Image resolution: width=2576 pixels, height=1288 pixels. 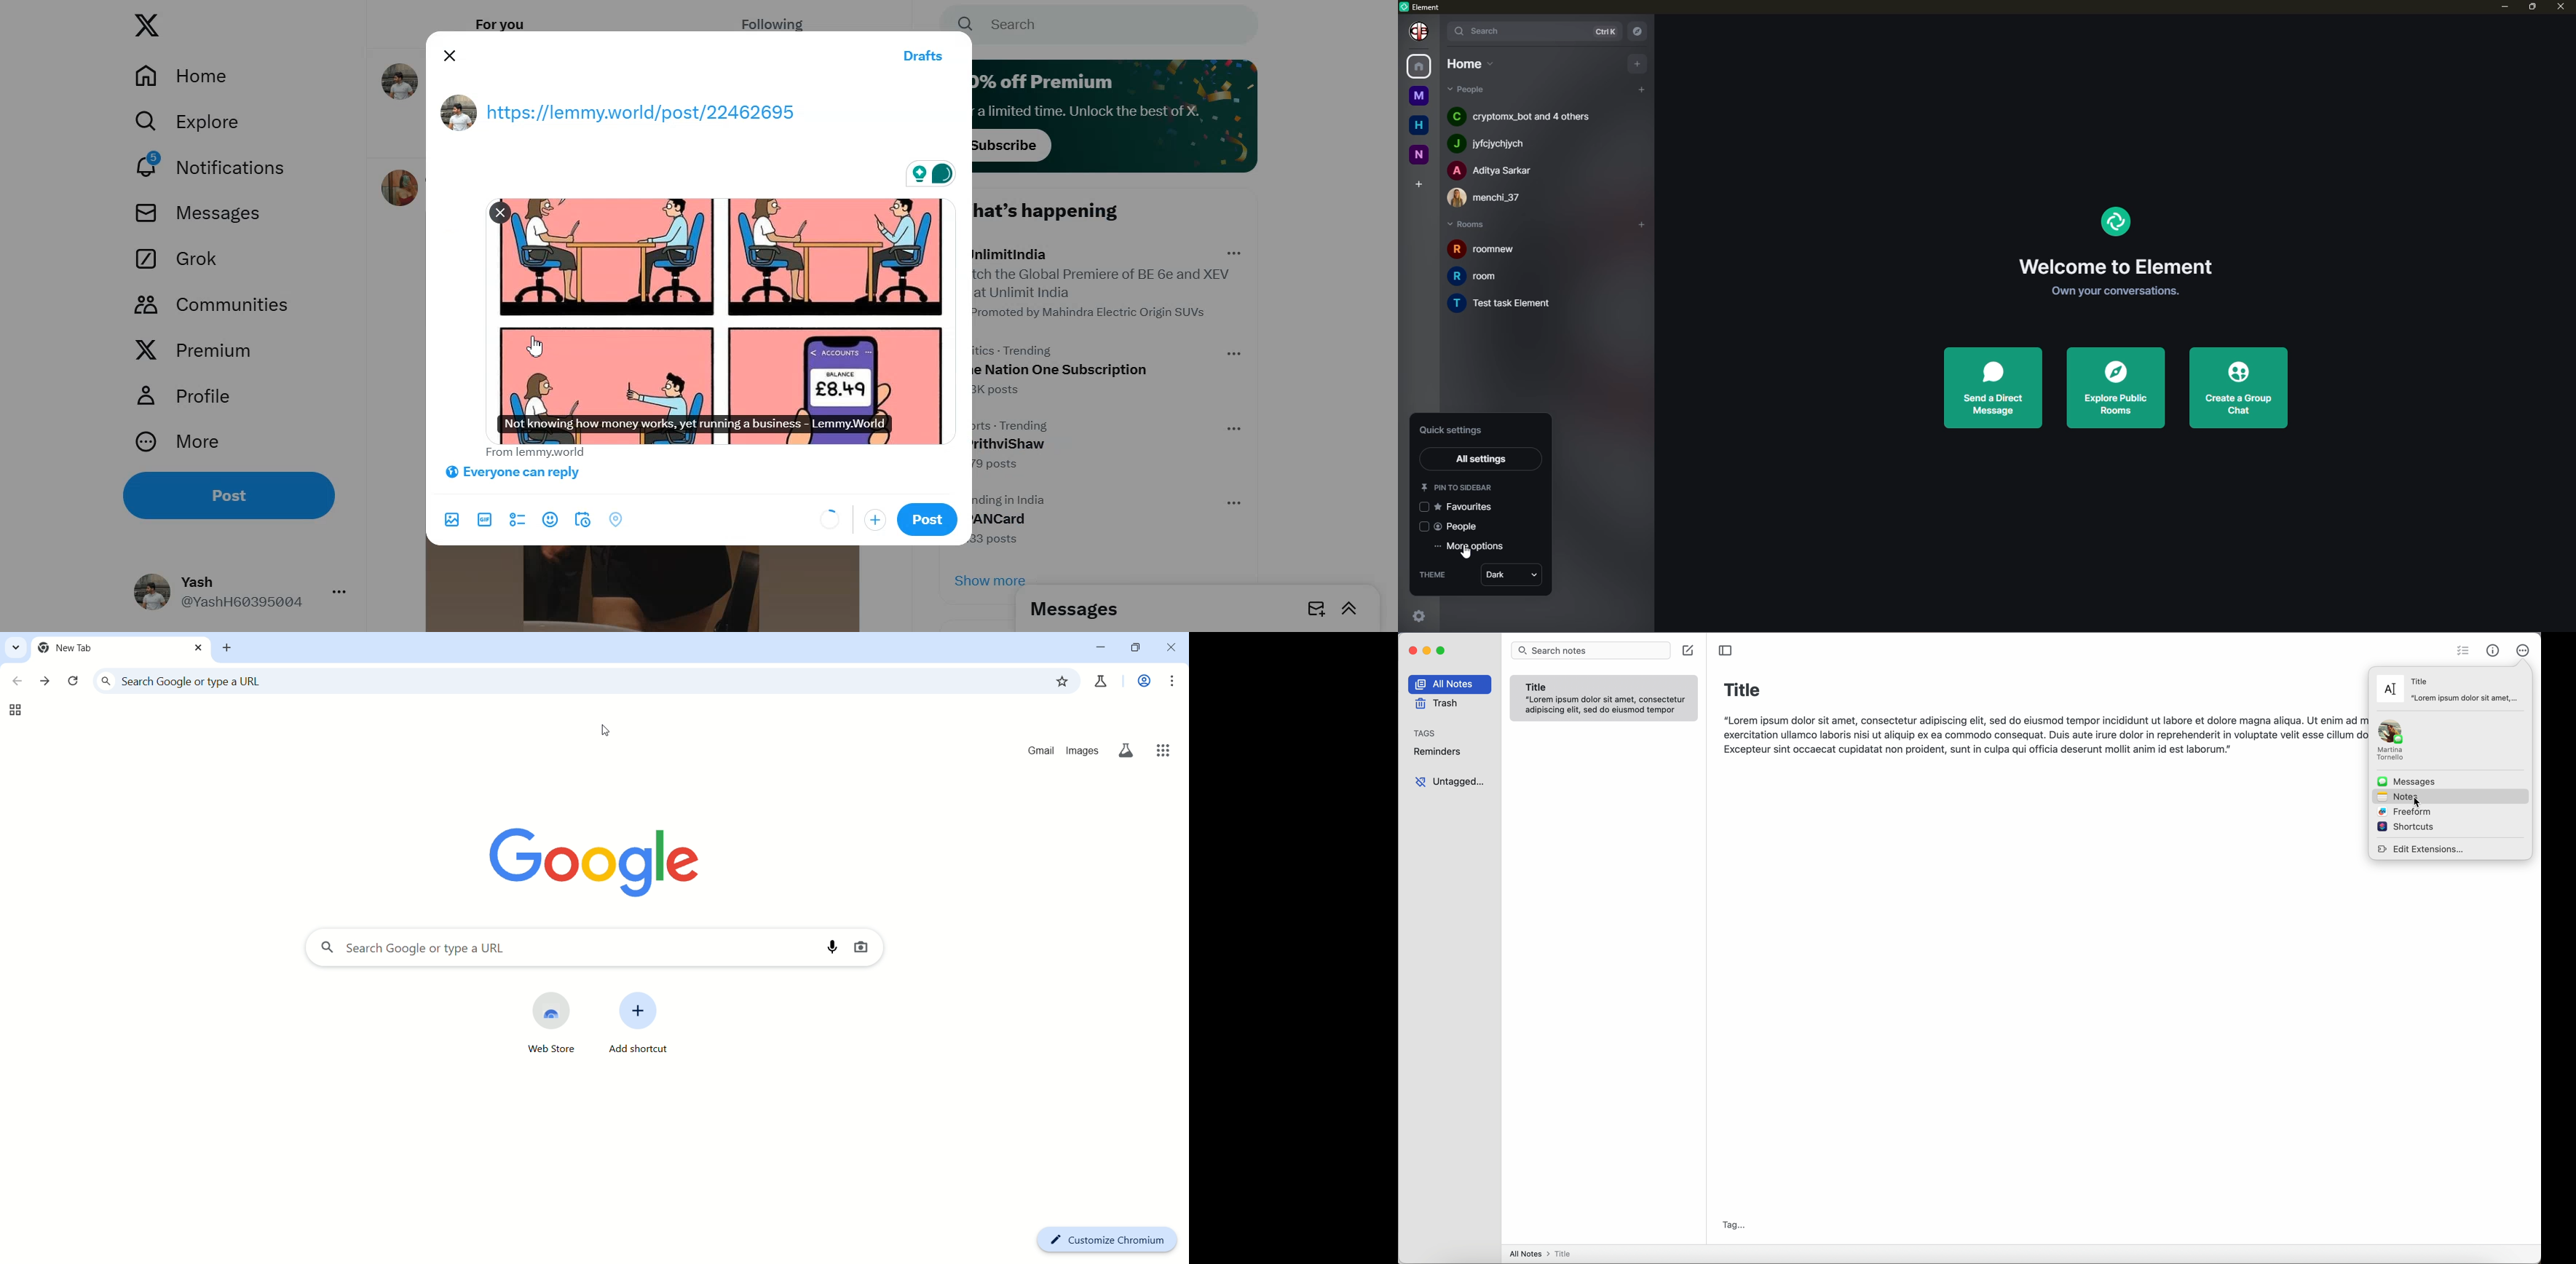 What do you see at coordinates (2423, 848) in the screenshot?
I see `edit extensions` at bounding box center [2423, 848].